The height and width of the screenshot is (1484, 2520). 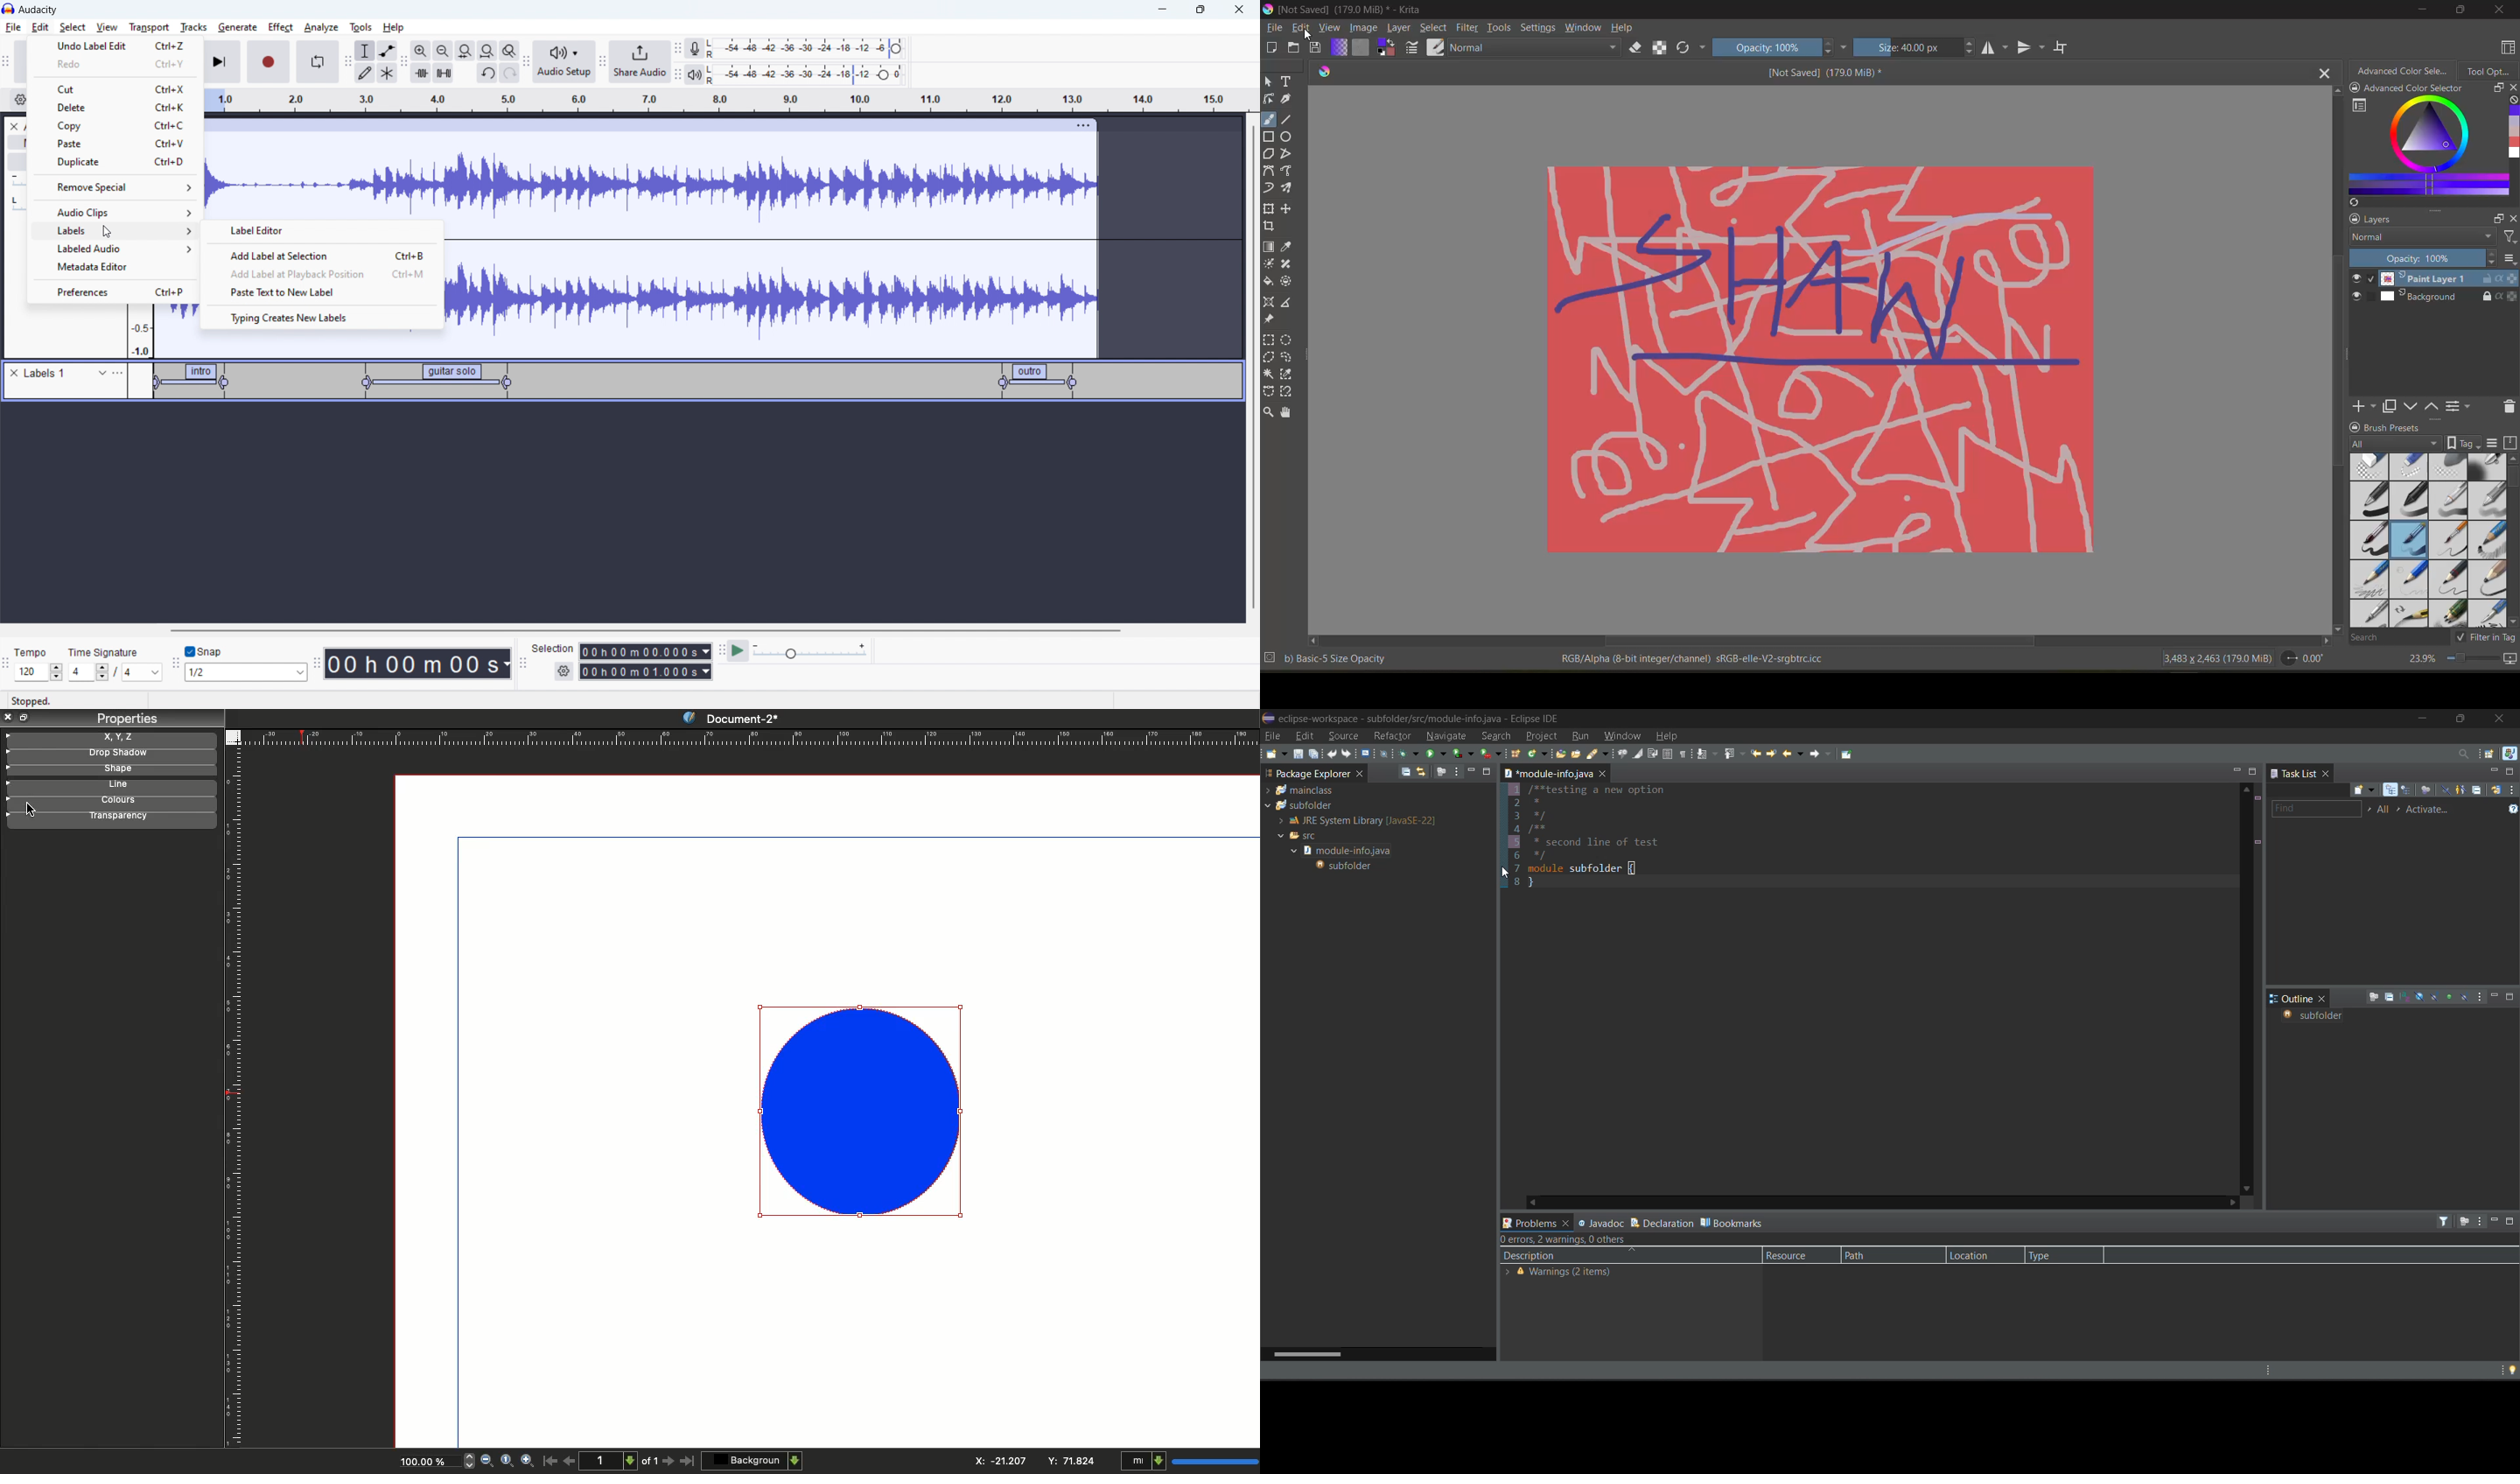 I want to click on tools, so click(x=1500, y=28).